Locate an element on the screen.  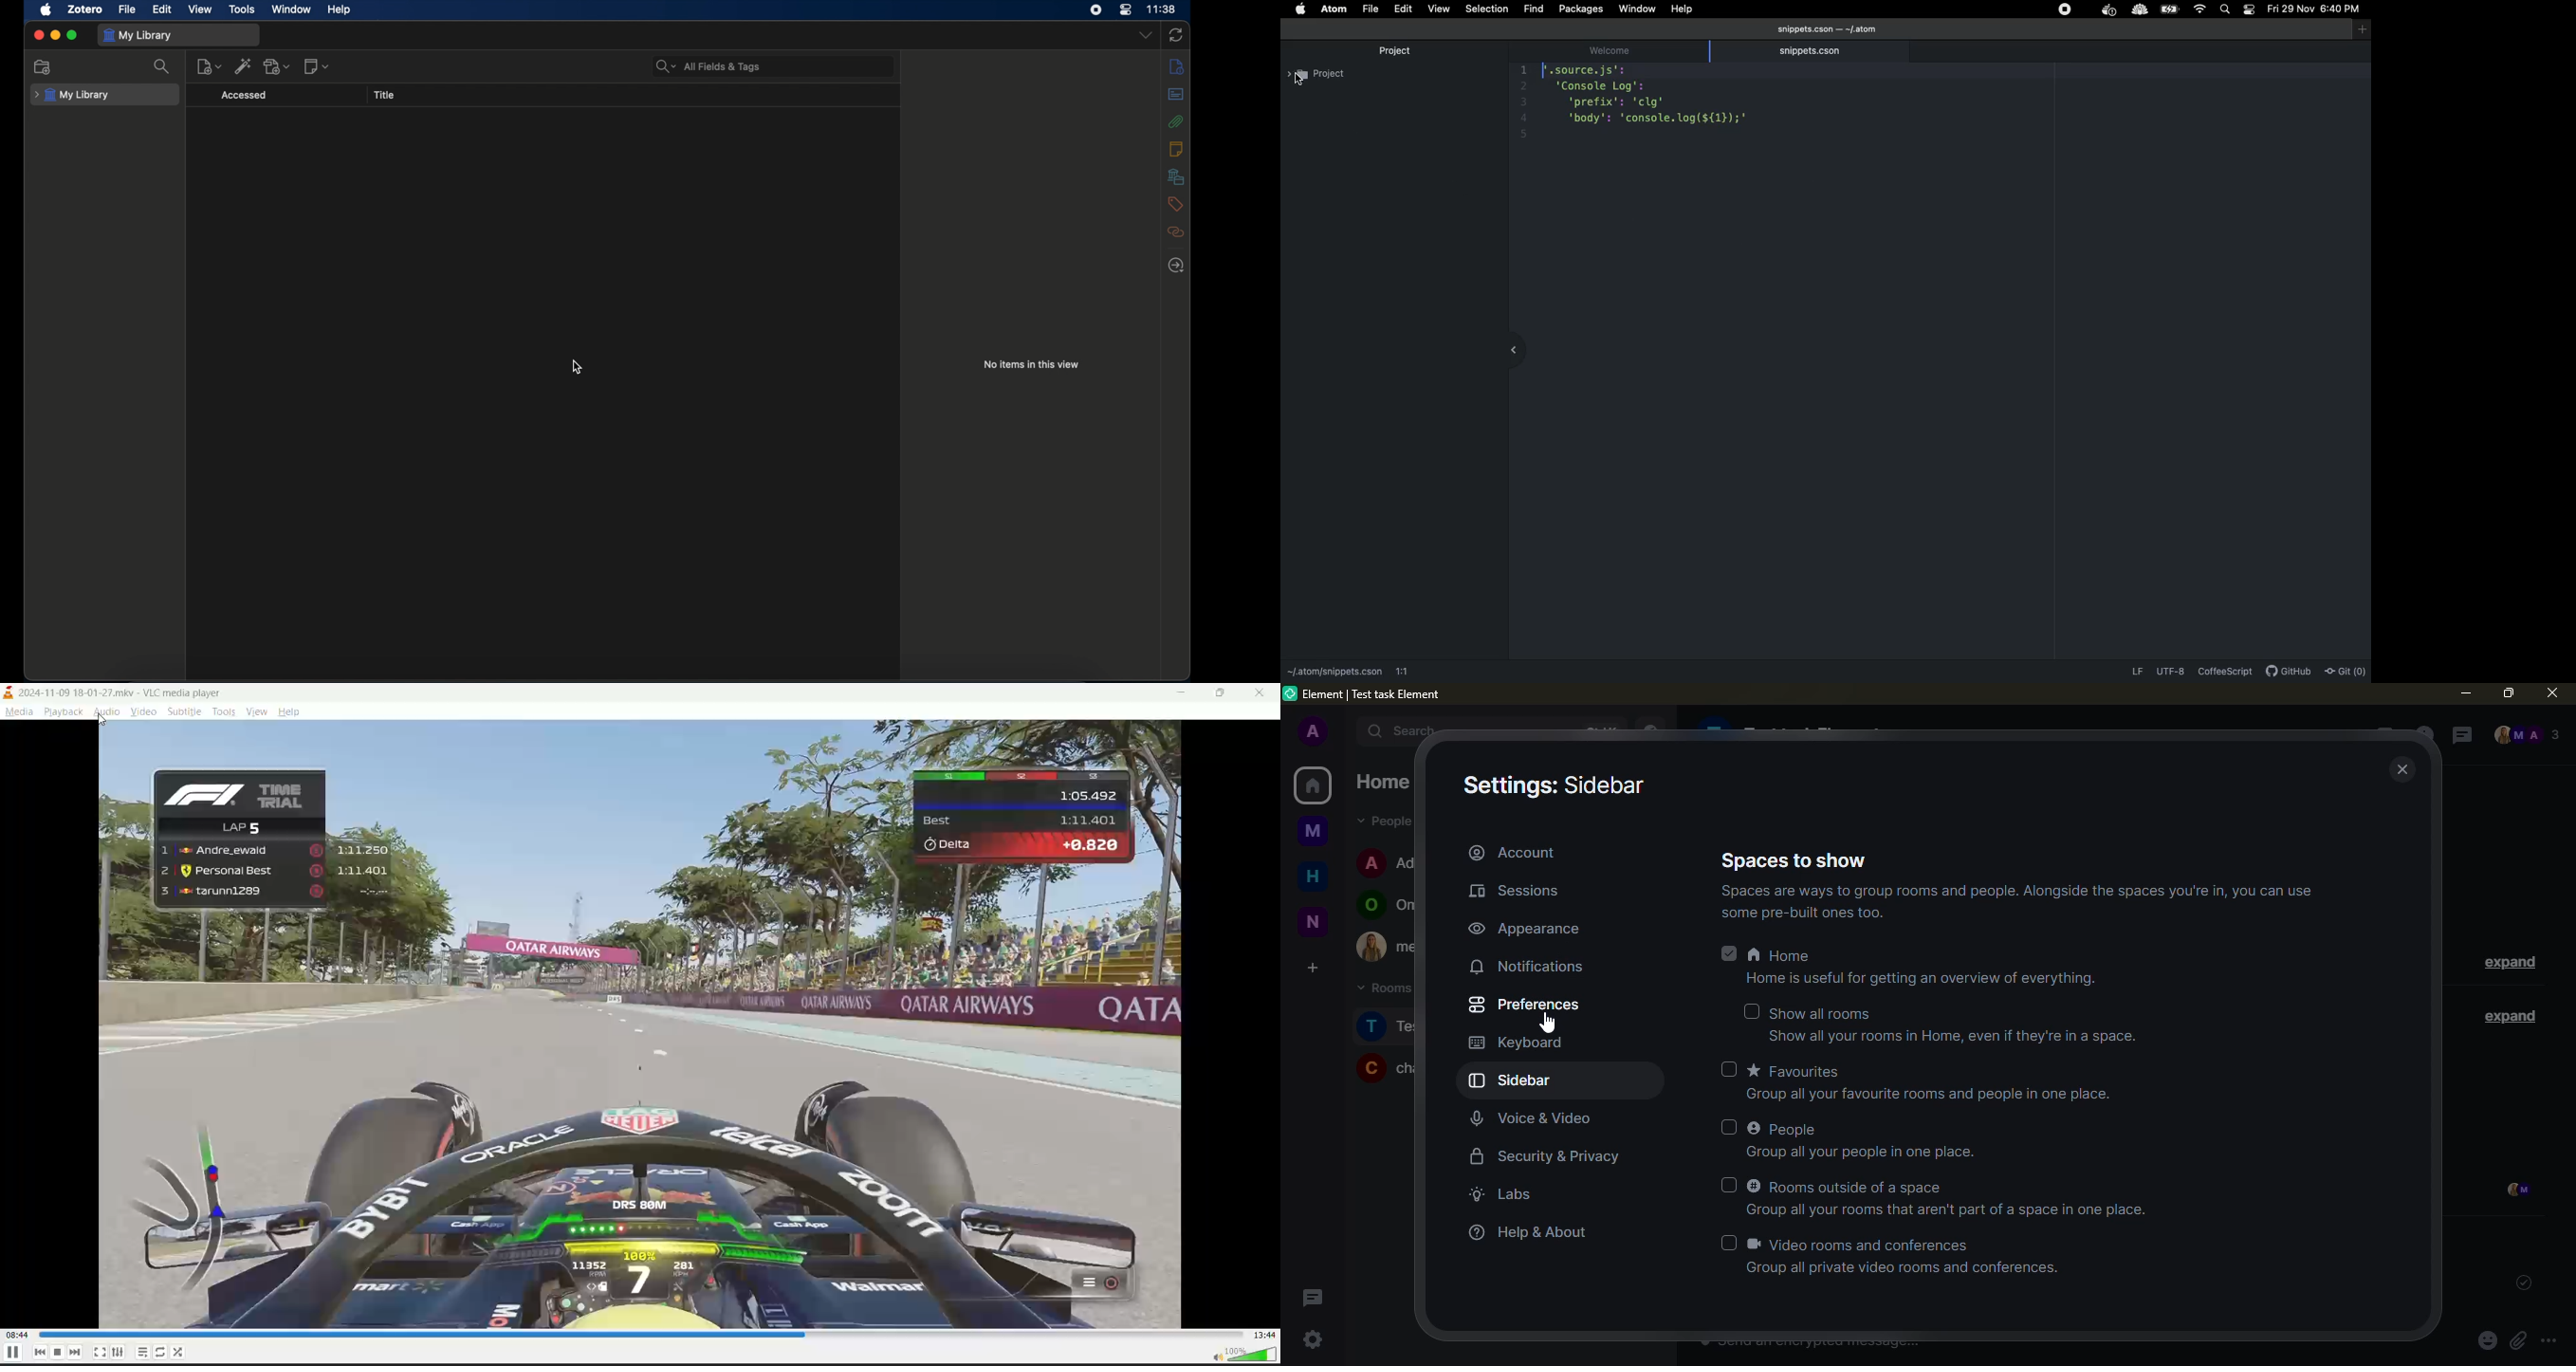
Internet is located at coordinates (2200, 9).